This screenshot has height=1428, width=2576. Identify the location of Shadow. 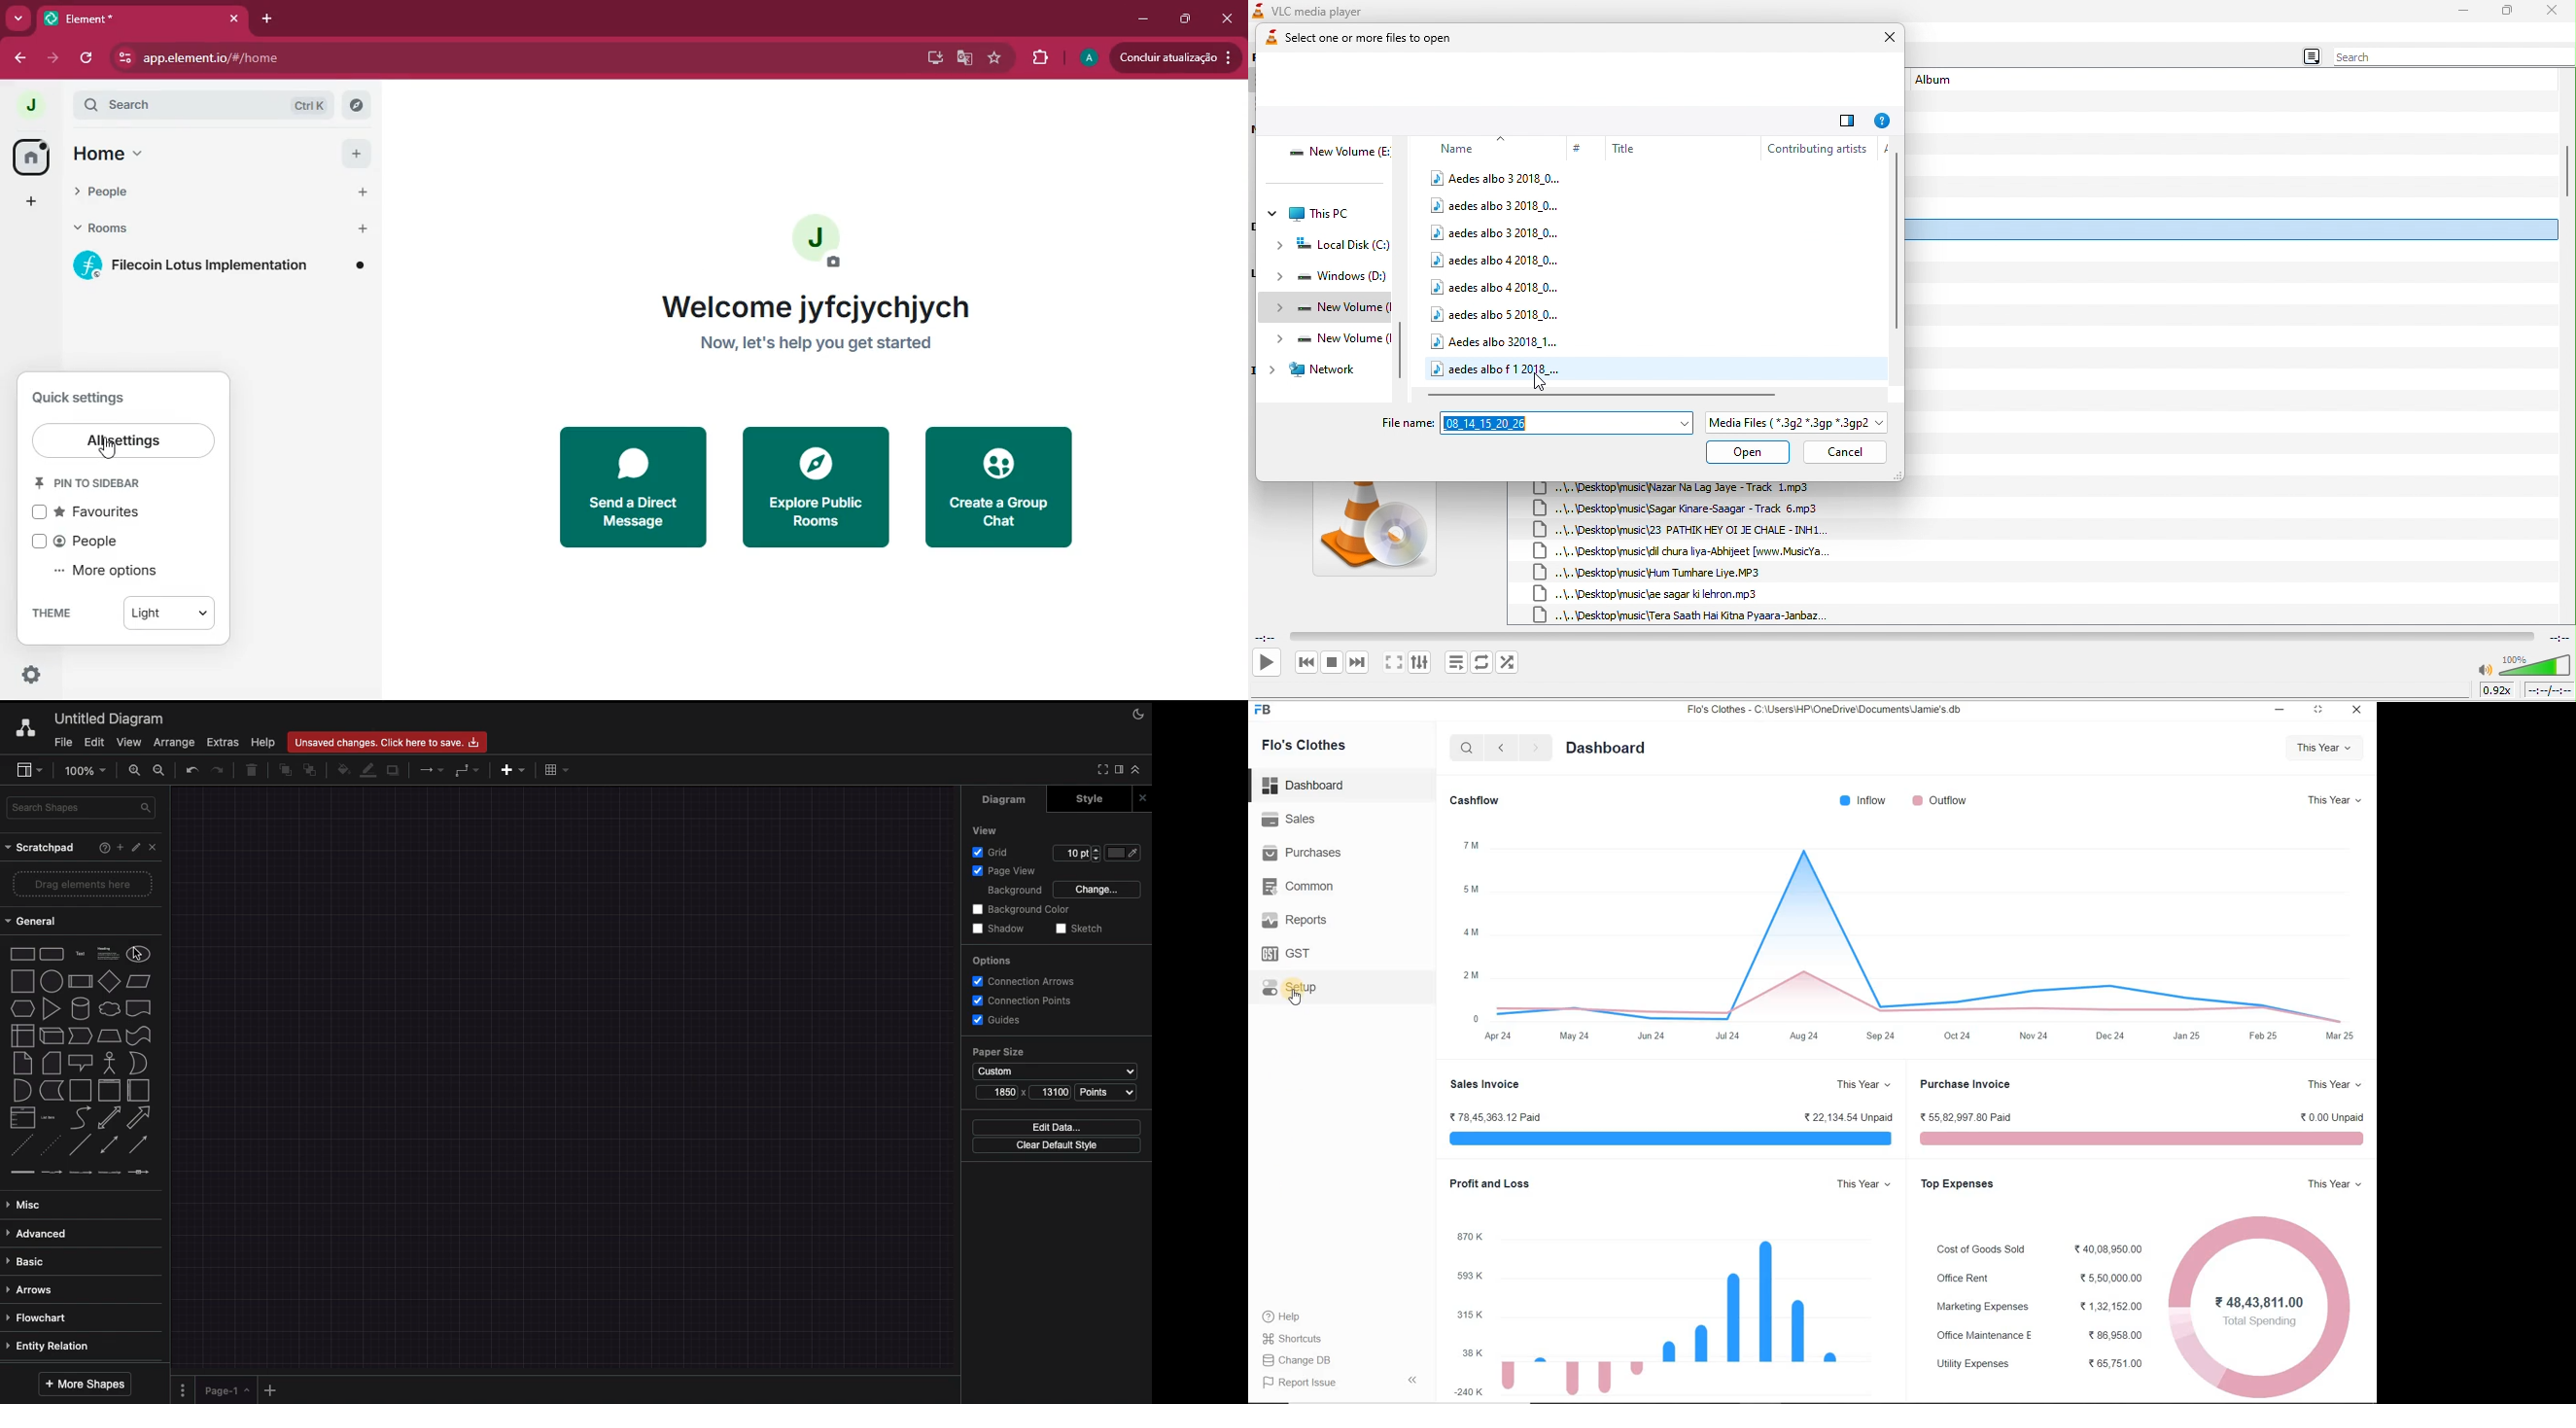
(394, 769).